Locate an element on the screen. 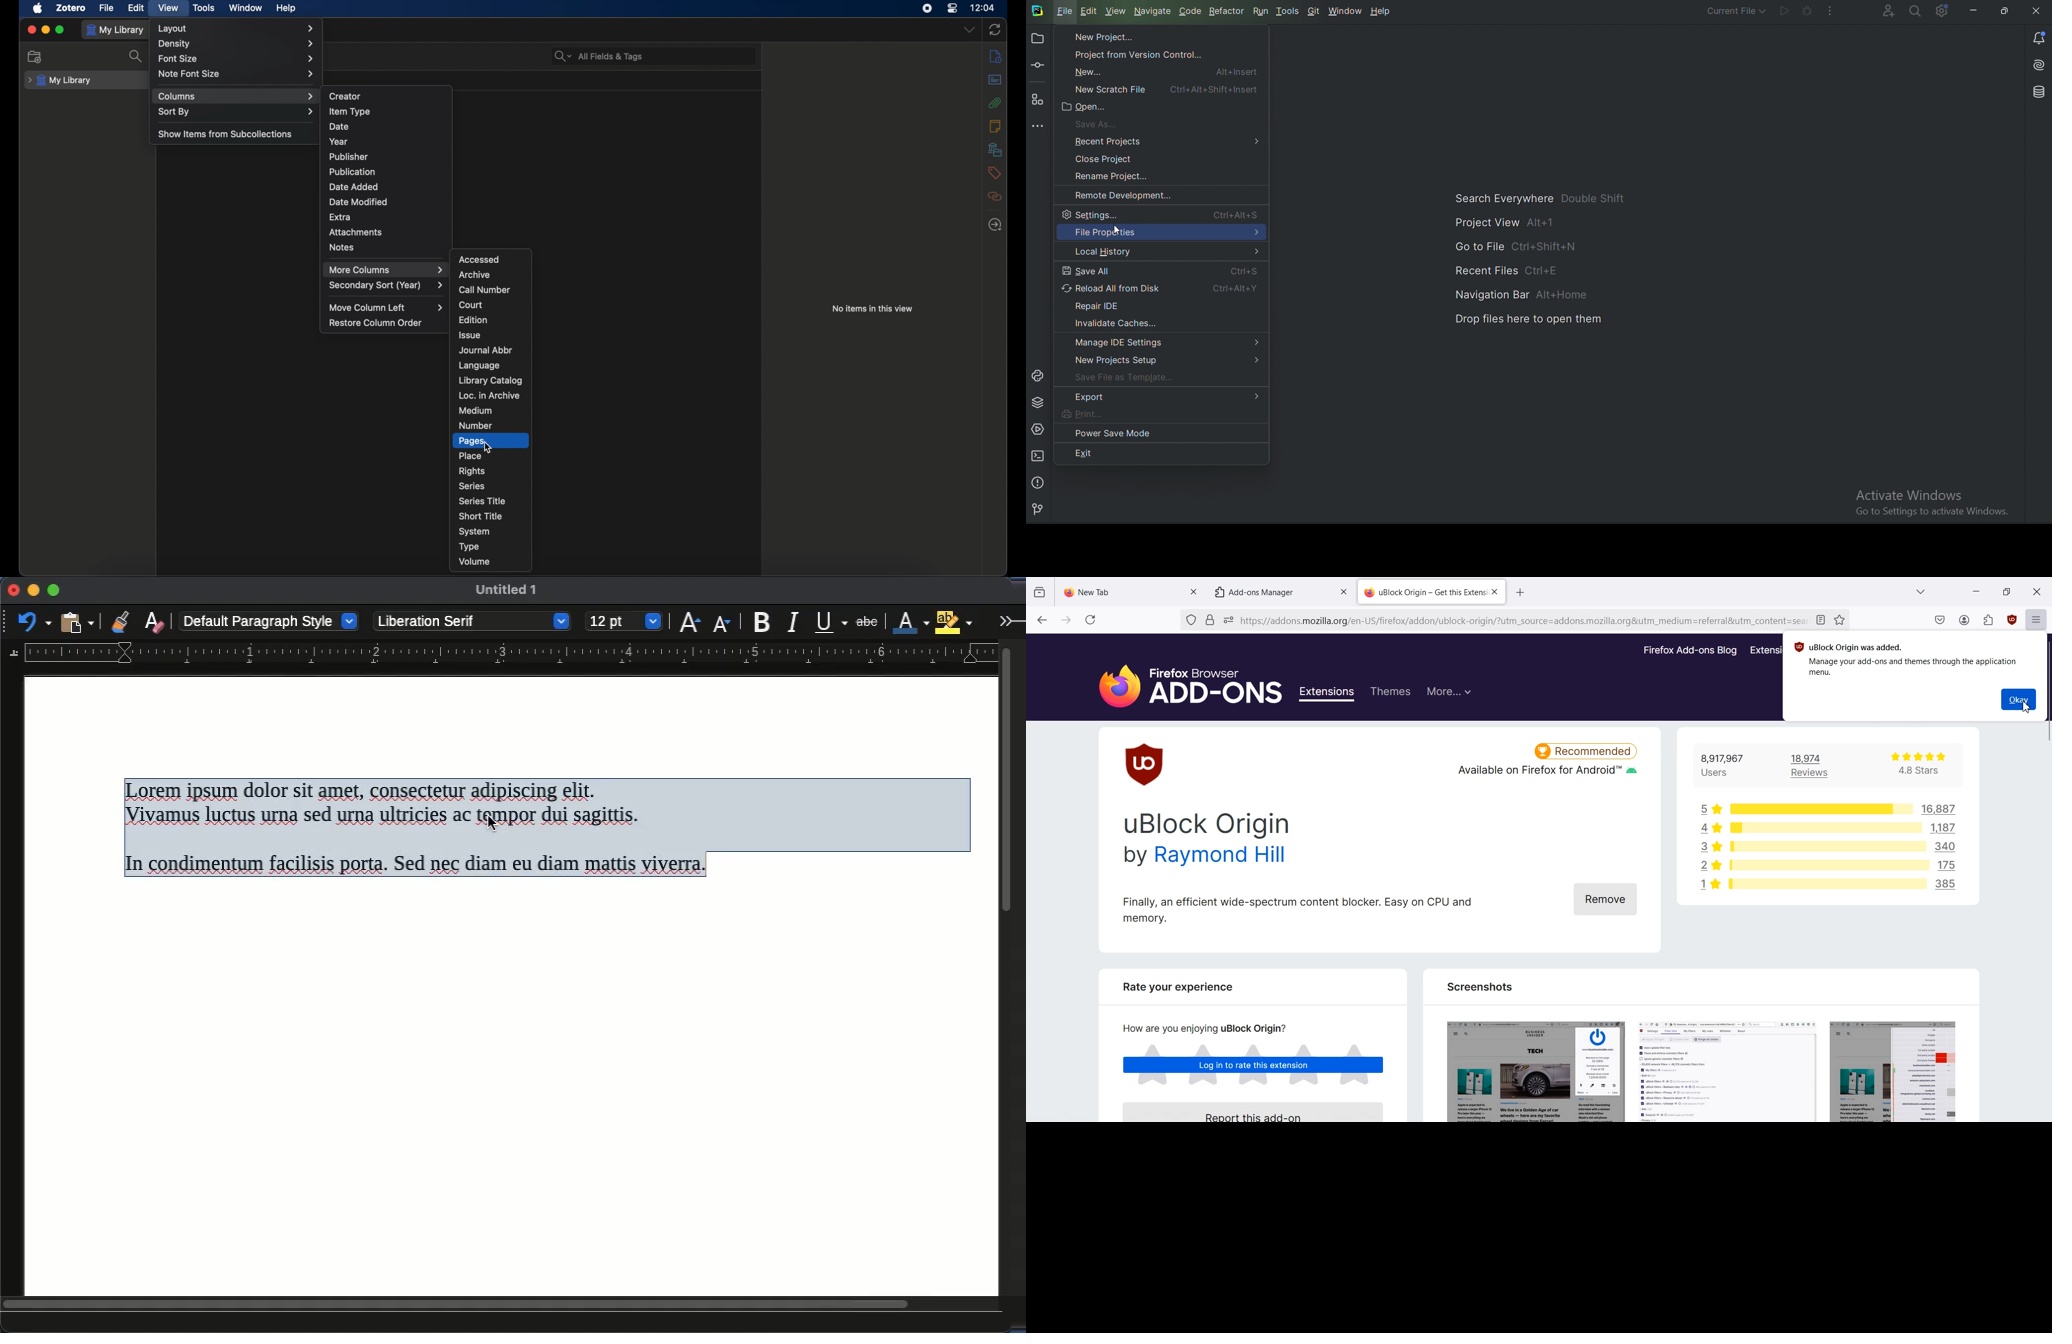 The height and width of the screenshot is (1344, 2072). year is located at coordinates (339, 142).